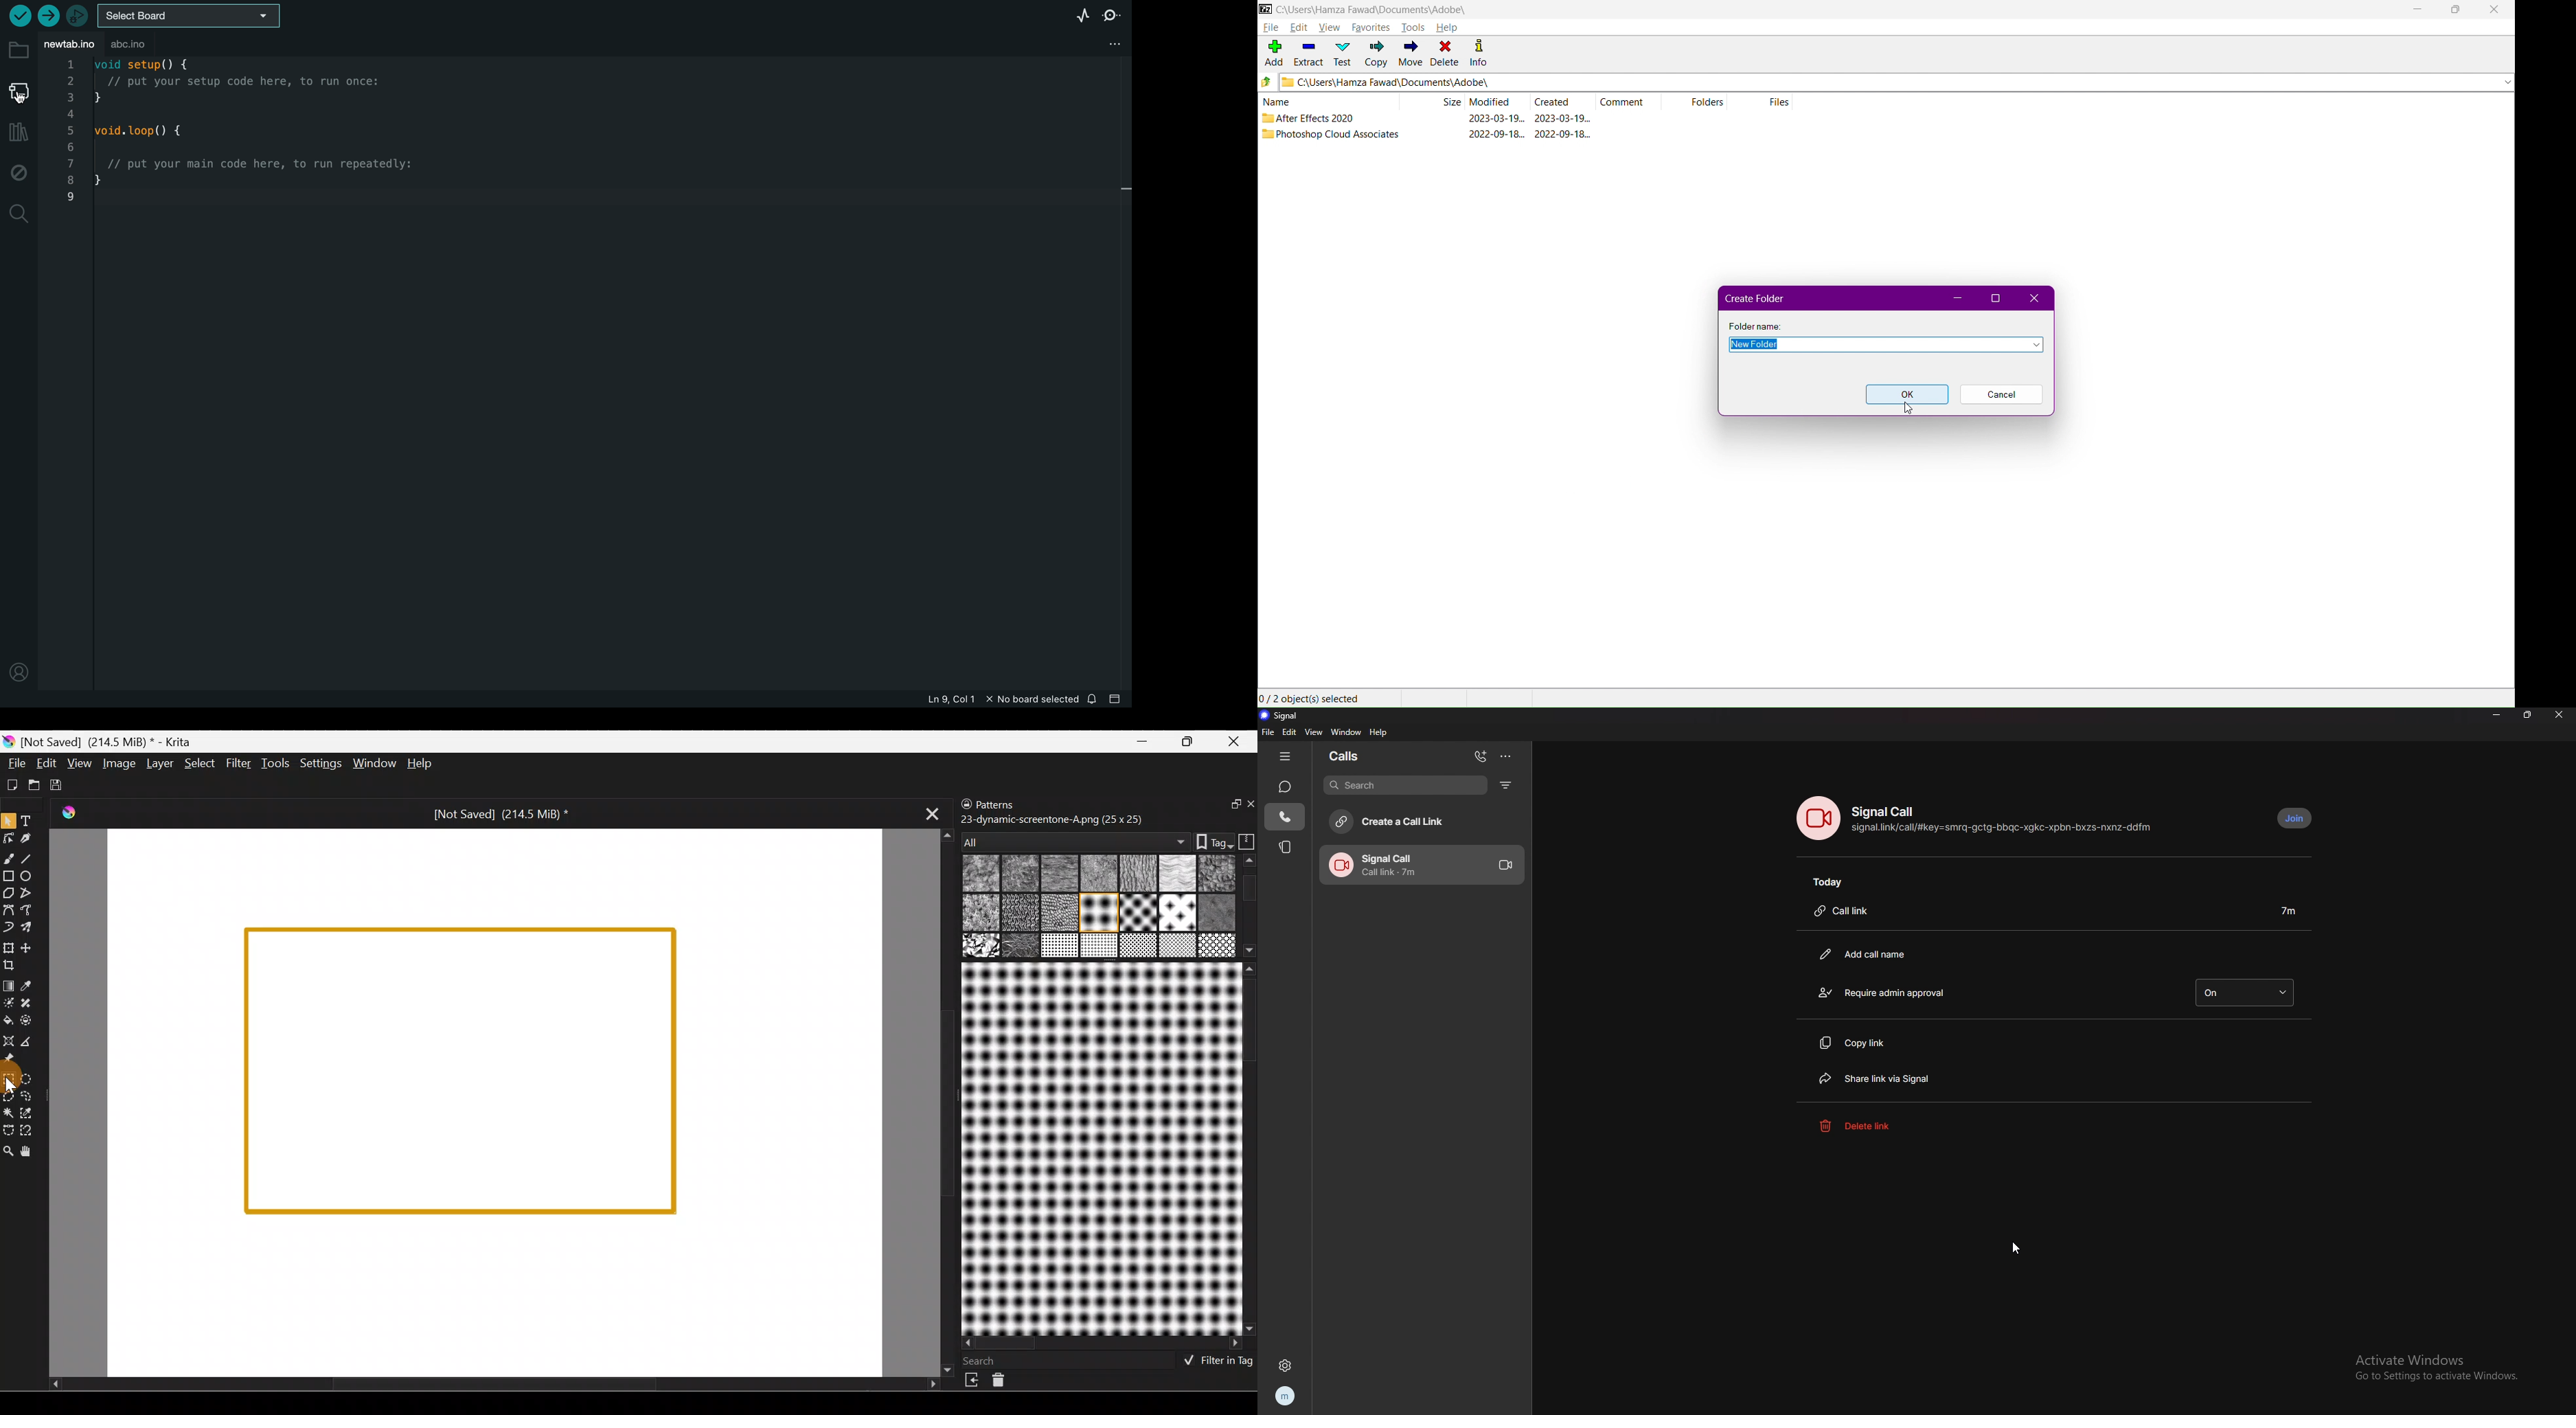 The width and height of the screenshot is (2576, 1428). Describe the element at coordinates (1053, 818) in the screenshot. I see `23-dynamic-screentone-A.png (25 x 25)` at that location.